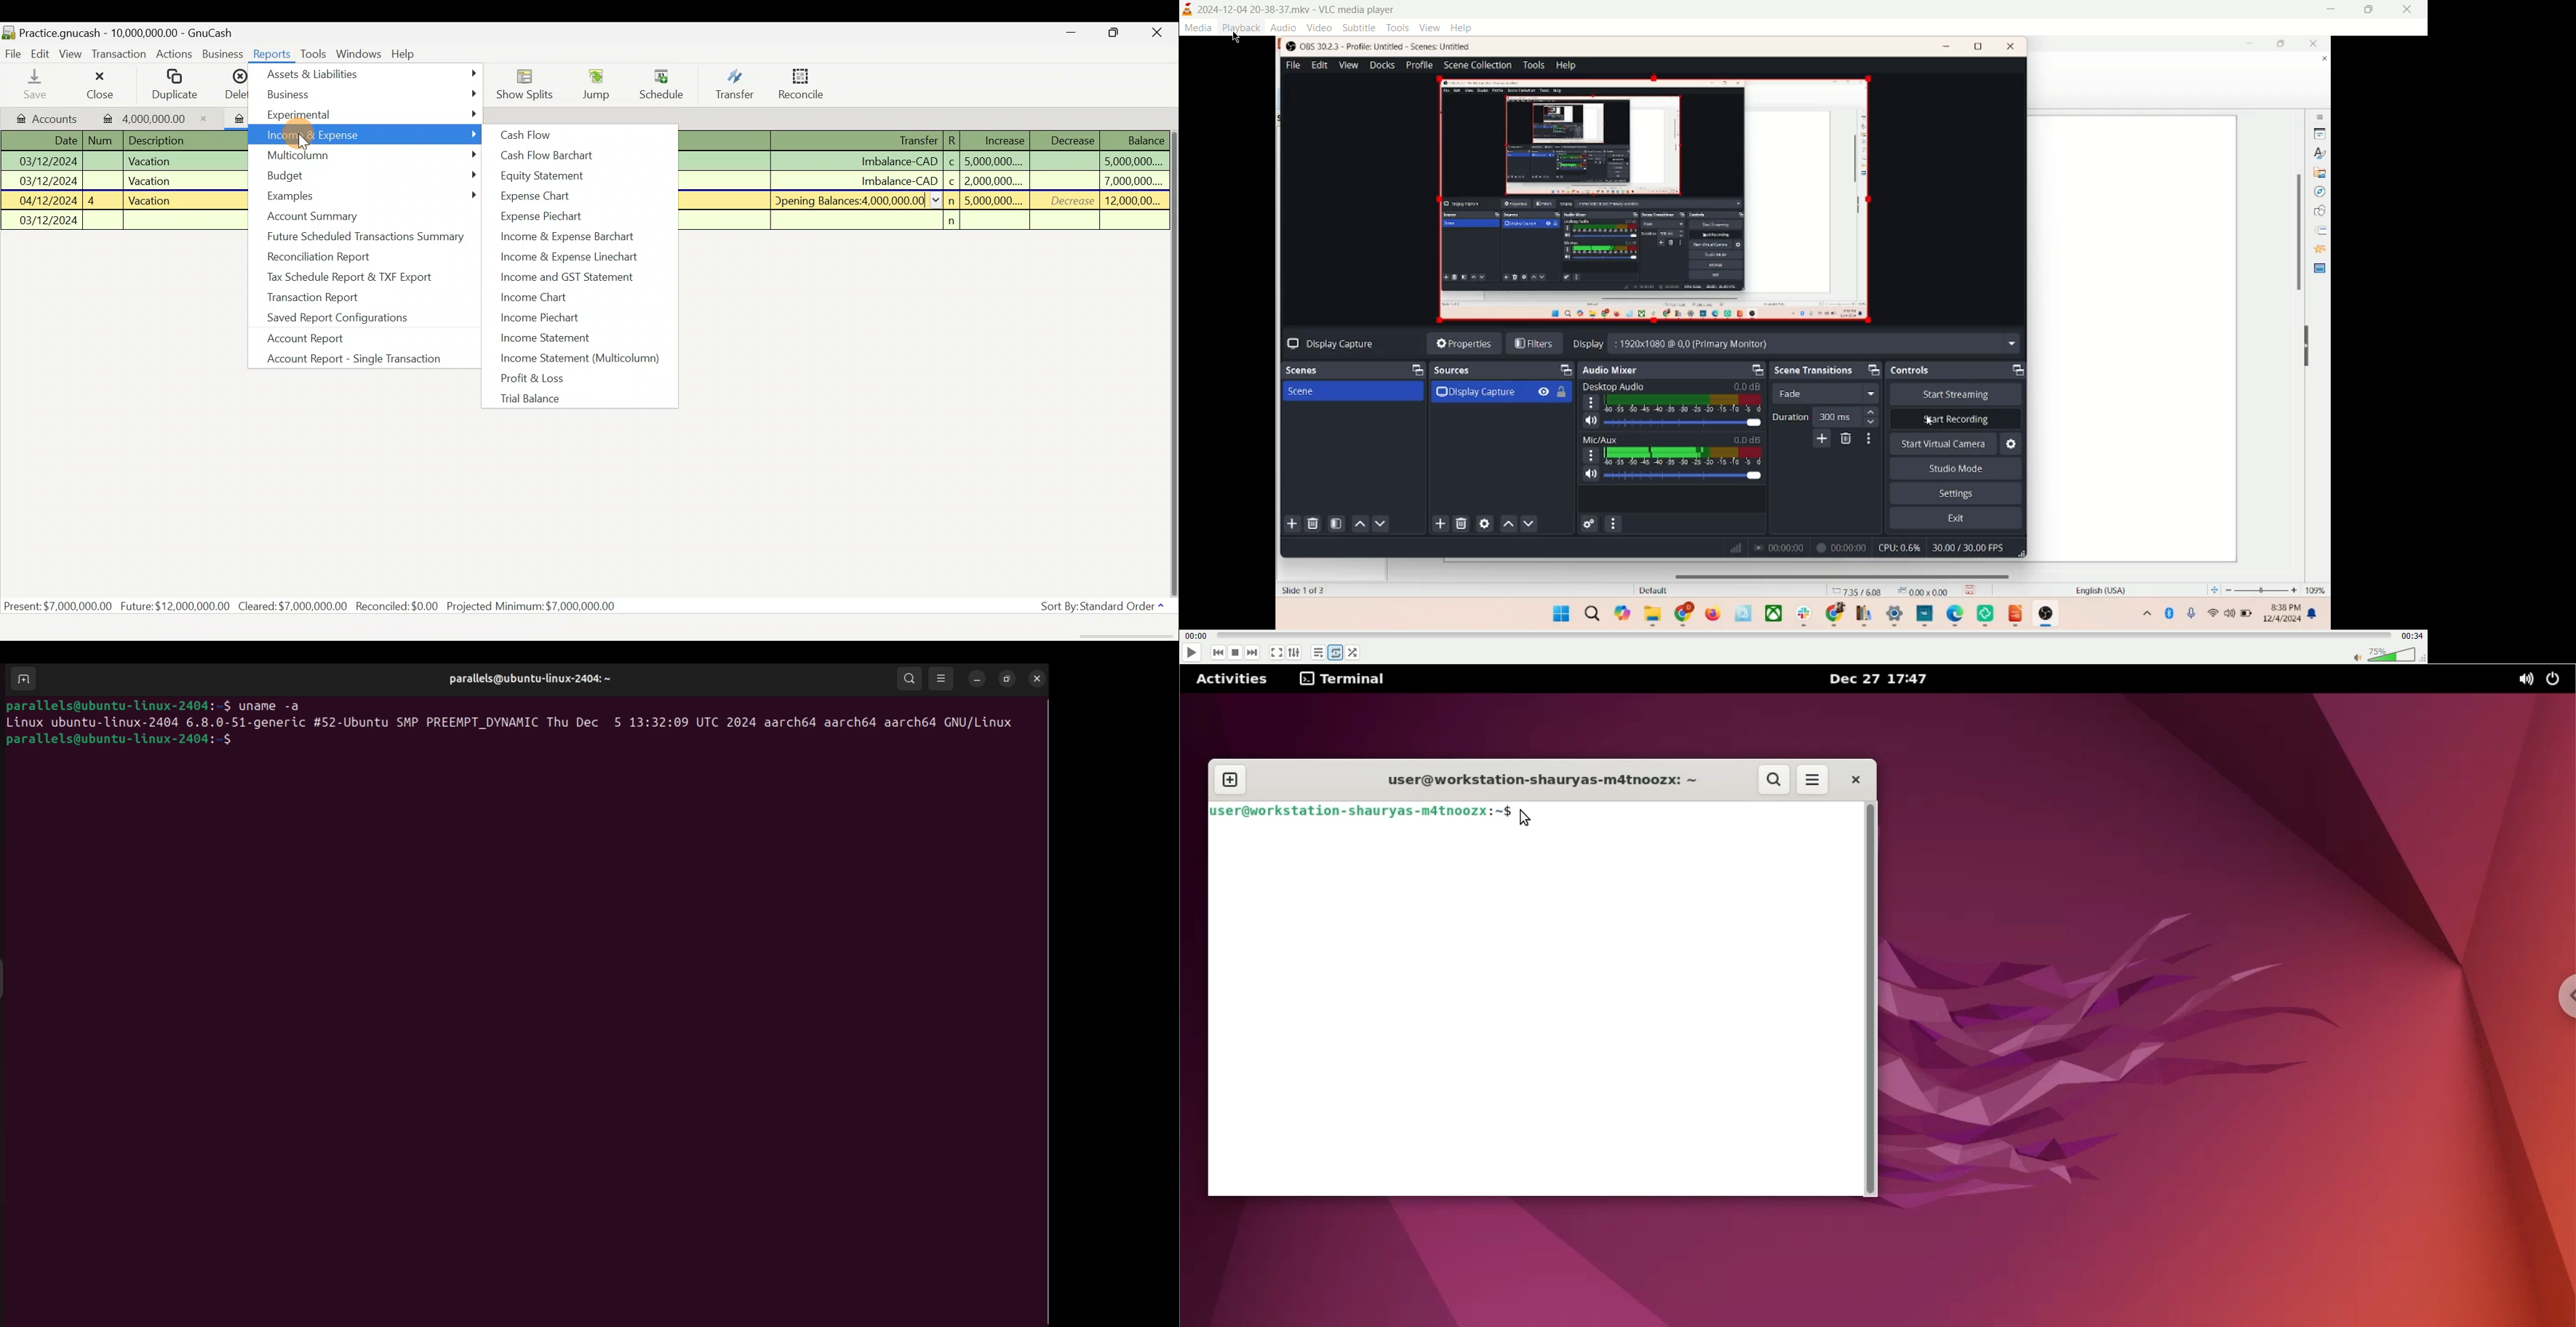  Describe the element at coordinates (273, 53) in the screenshot. I see `Reports` at that location.